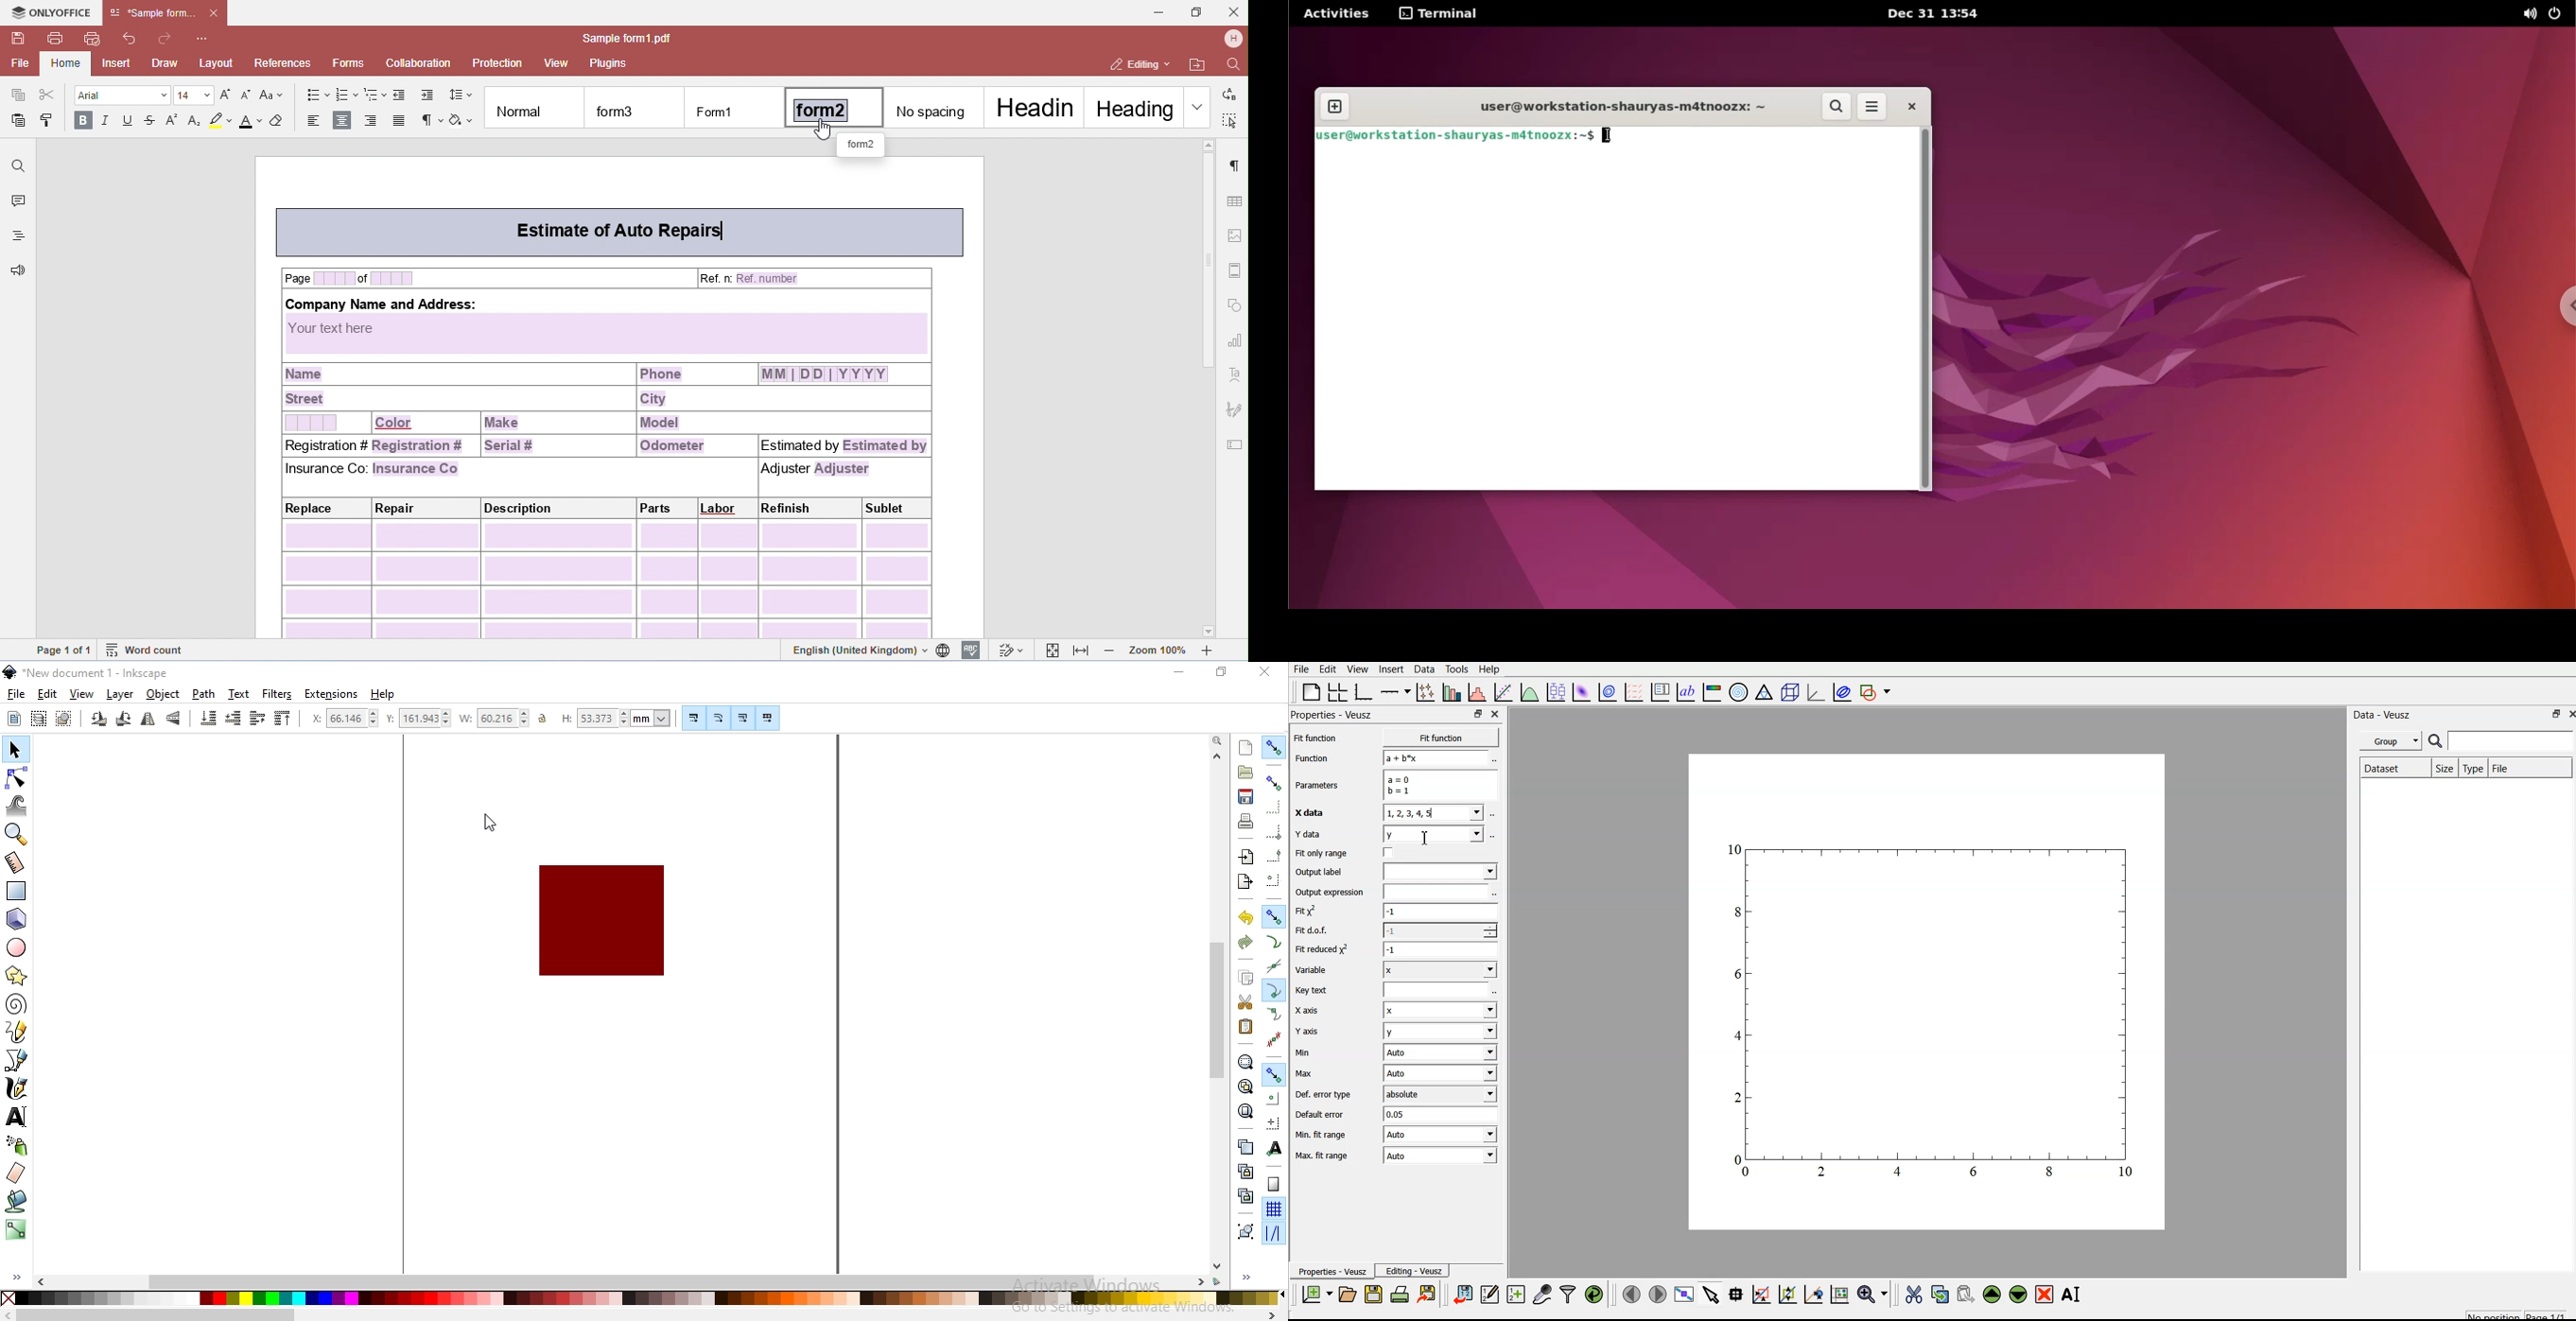  I want to click on snap smooth nodes, so click(1273, 1015).